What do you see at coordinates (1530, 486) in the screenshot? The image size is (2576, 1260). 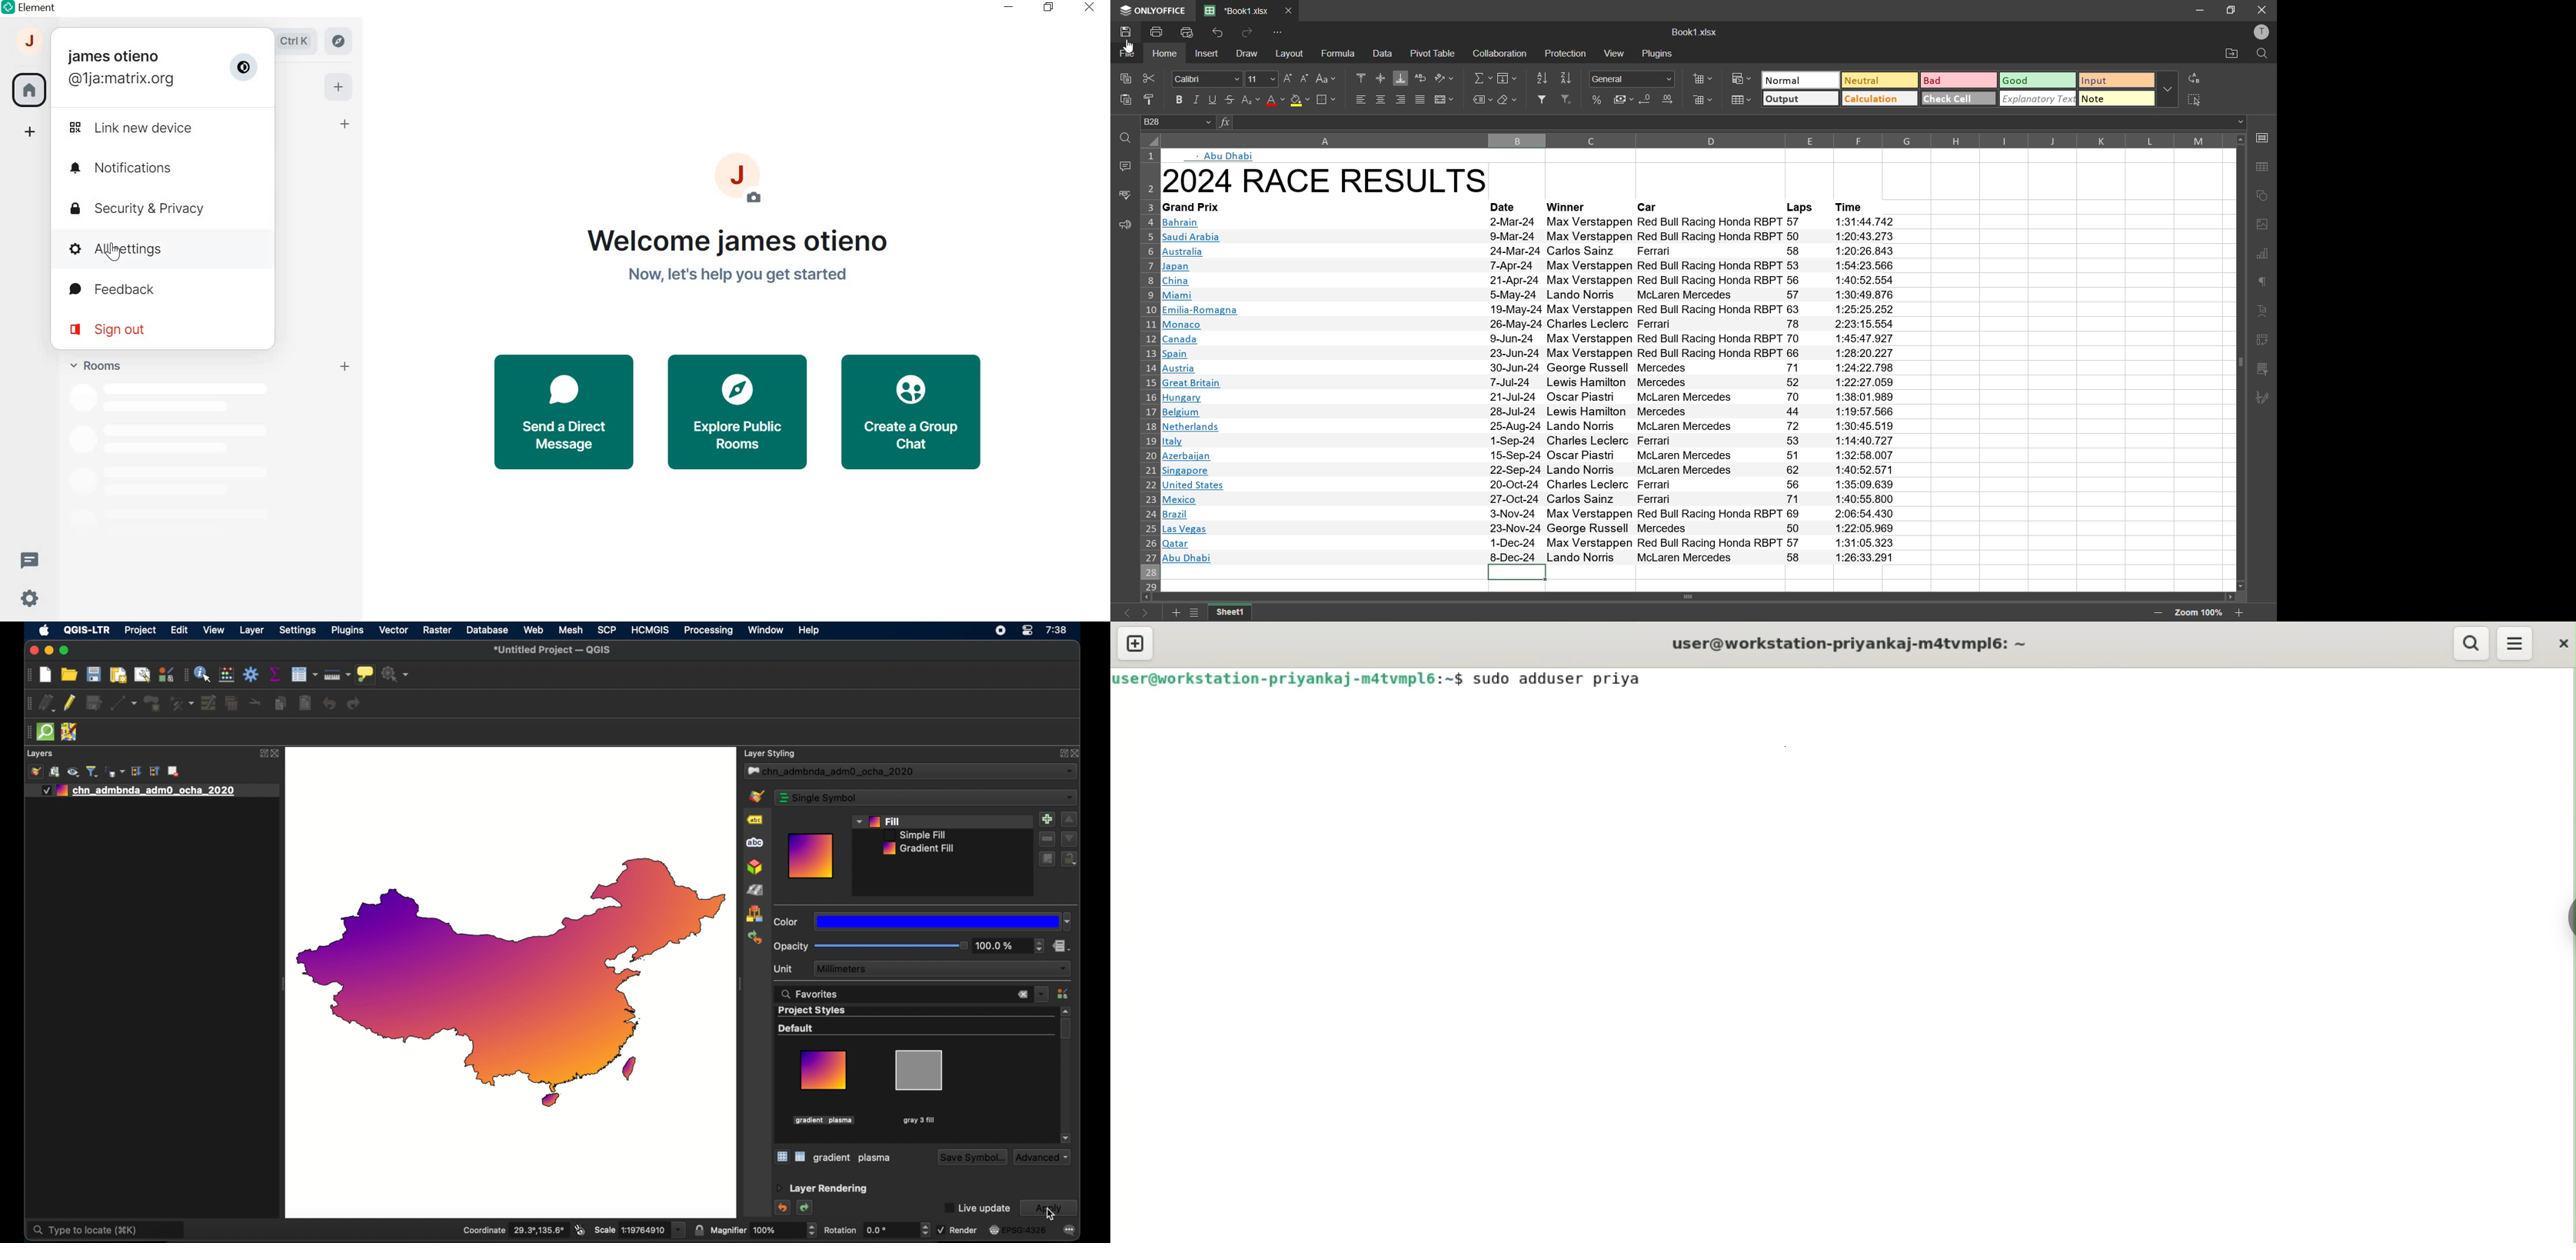 I see `Junited States 20-Oct-24 Charles Leclerc Ferrari 56 1:35:09.639` at bounding box center [1530, 486].